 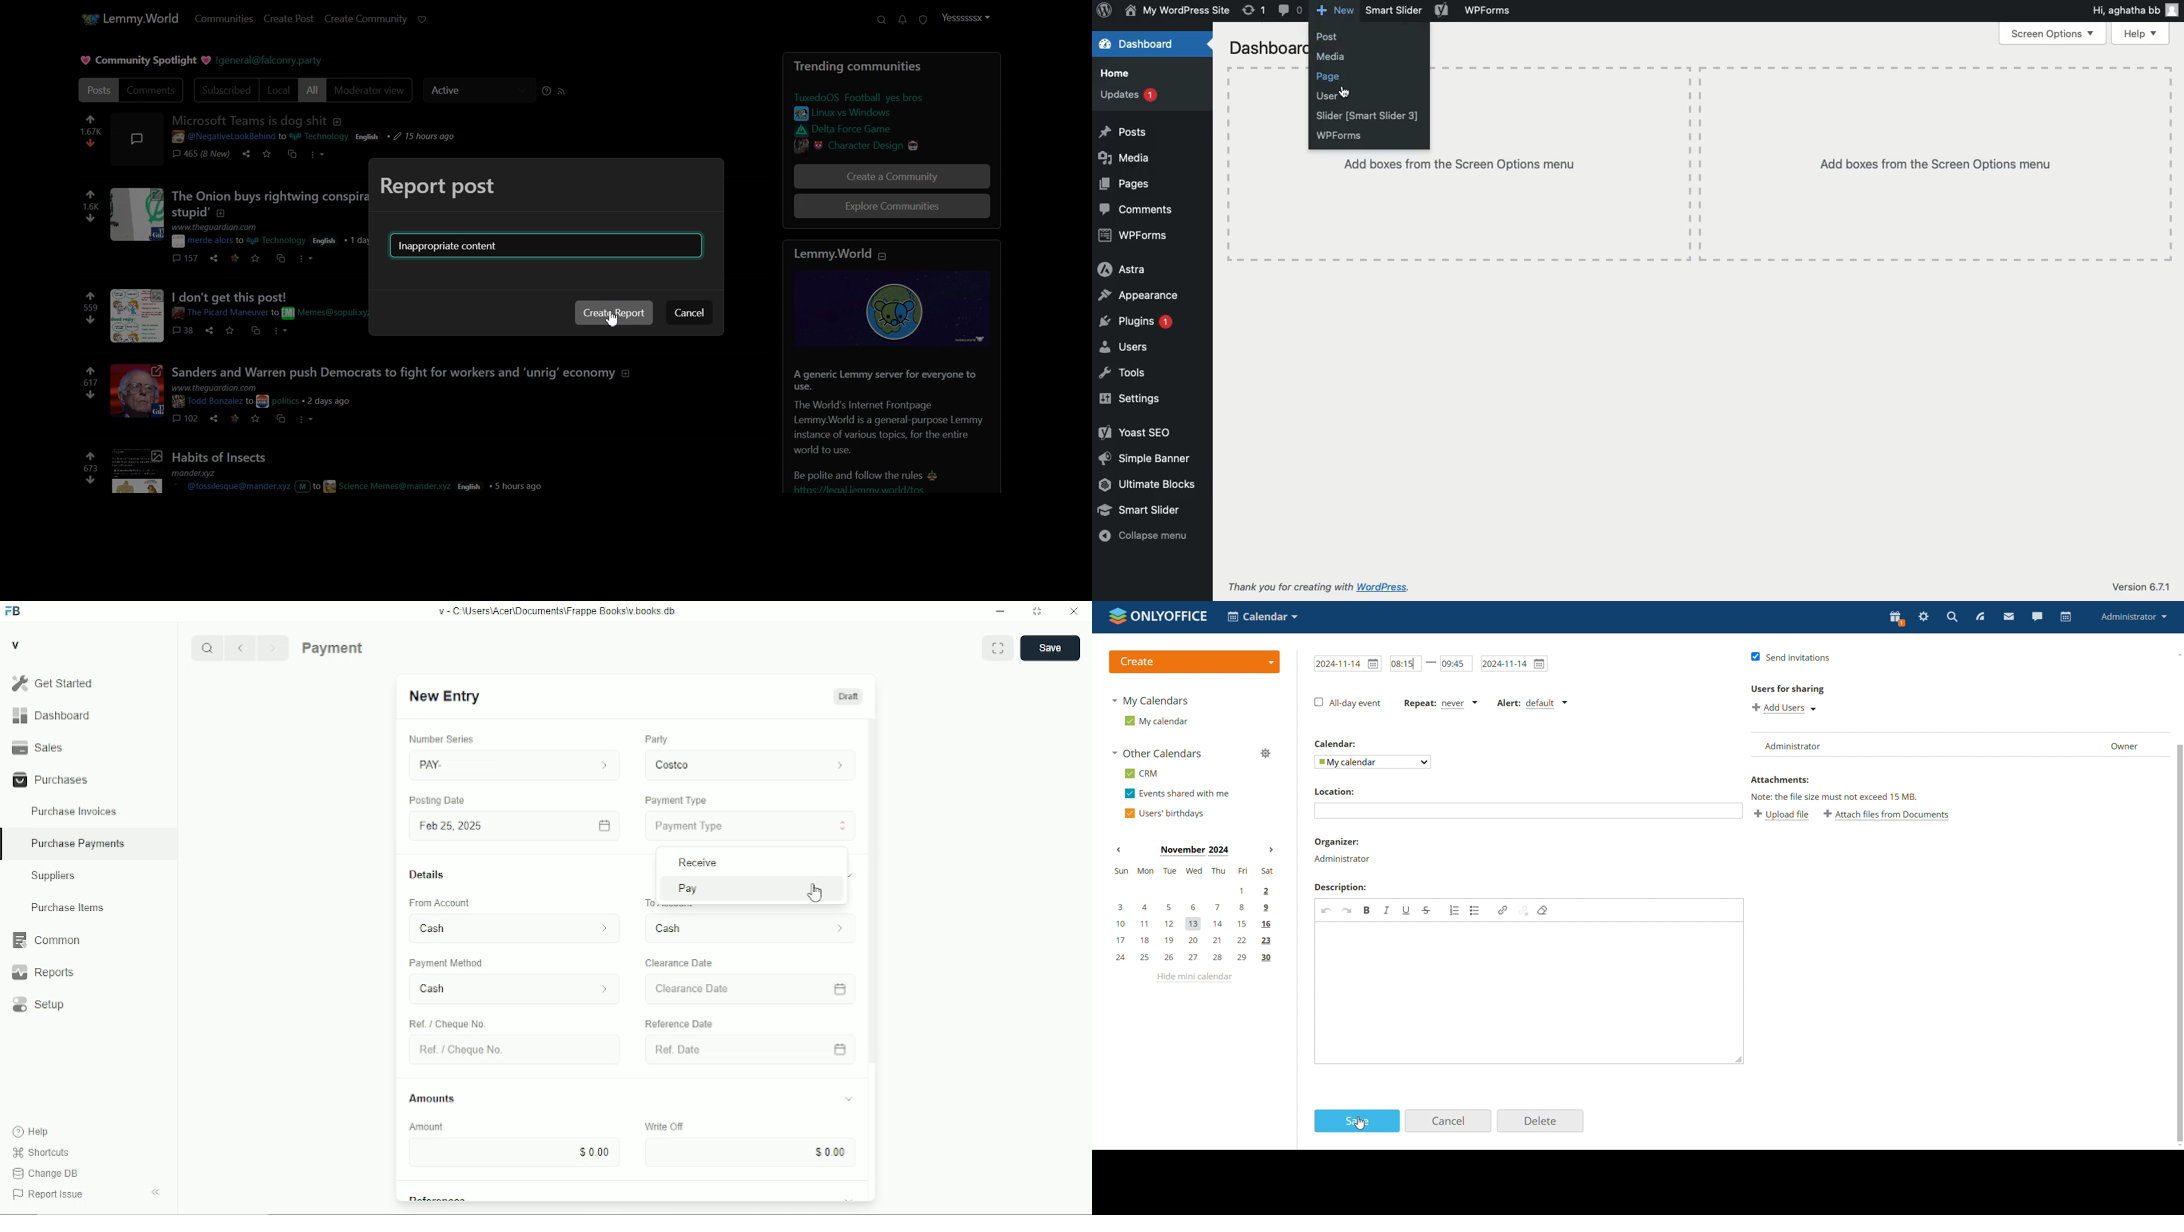 What do you see at coordinates (997, 648) in the screenshot?
I see `Toggle between form and full width` at bounding box center [997, 648].